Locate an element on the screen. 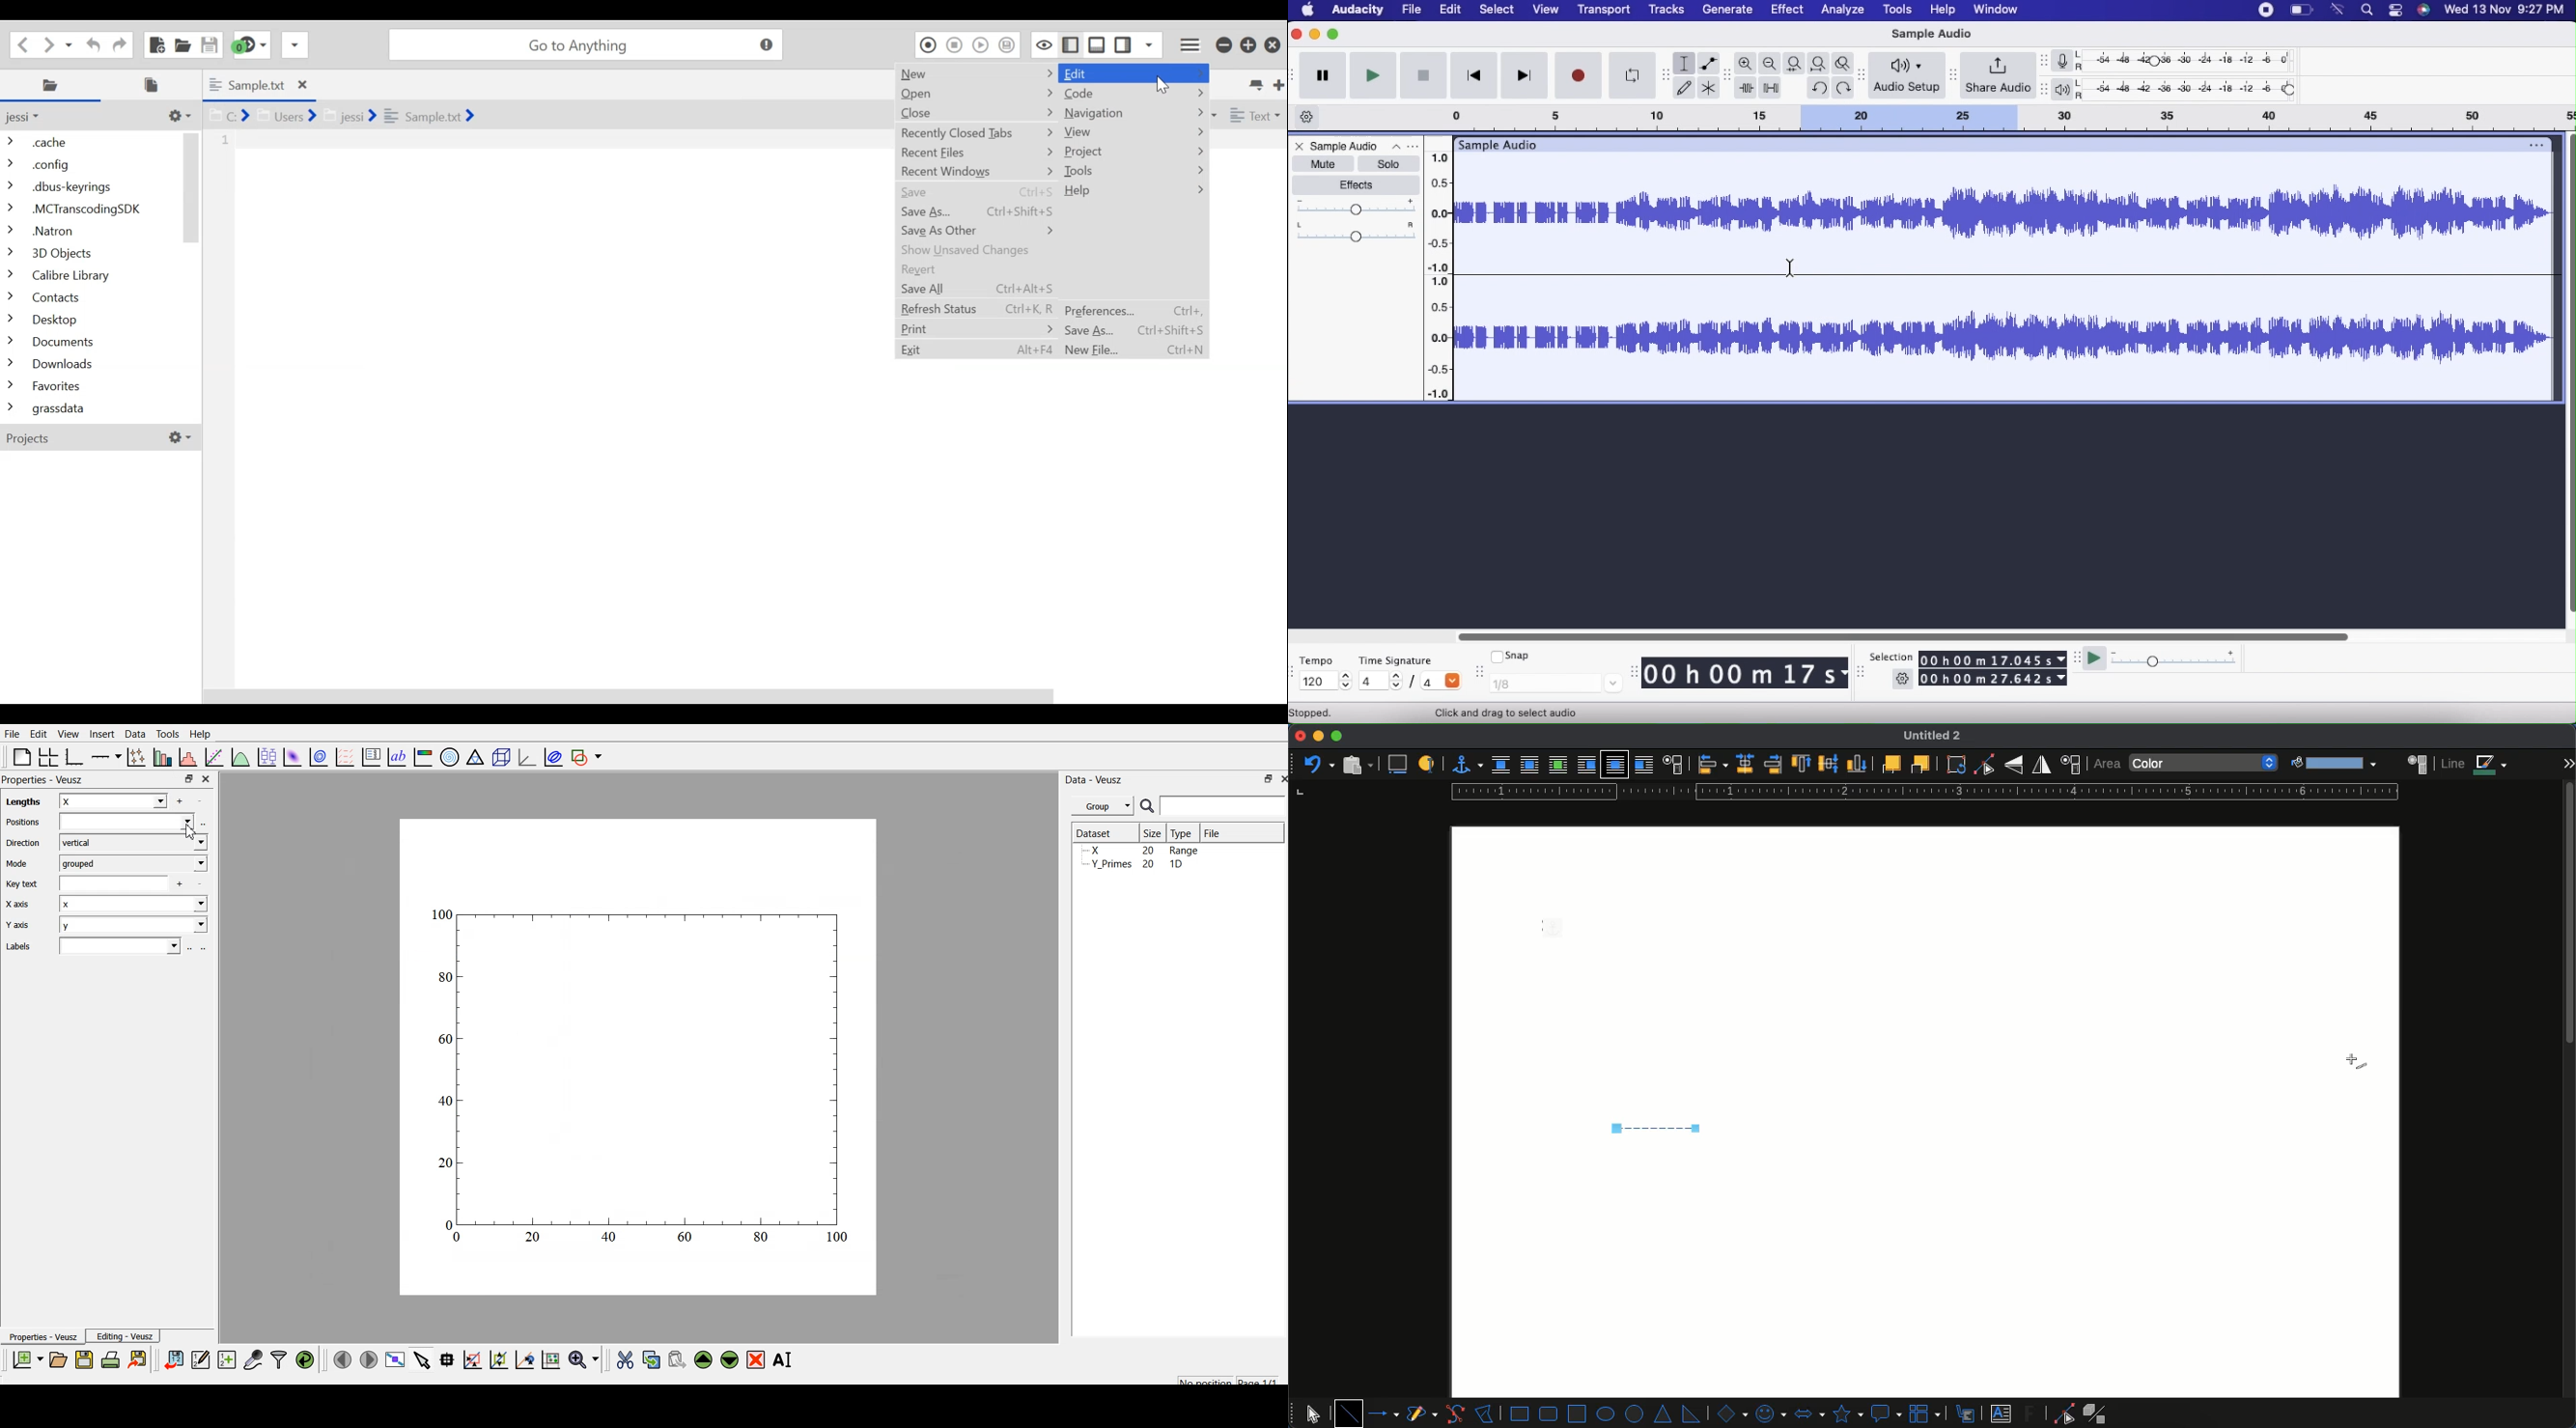 This screenshot has width=2576, height=1428. move to the next page is located at coordinates (367, 1359).